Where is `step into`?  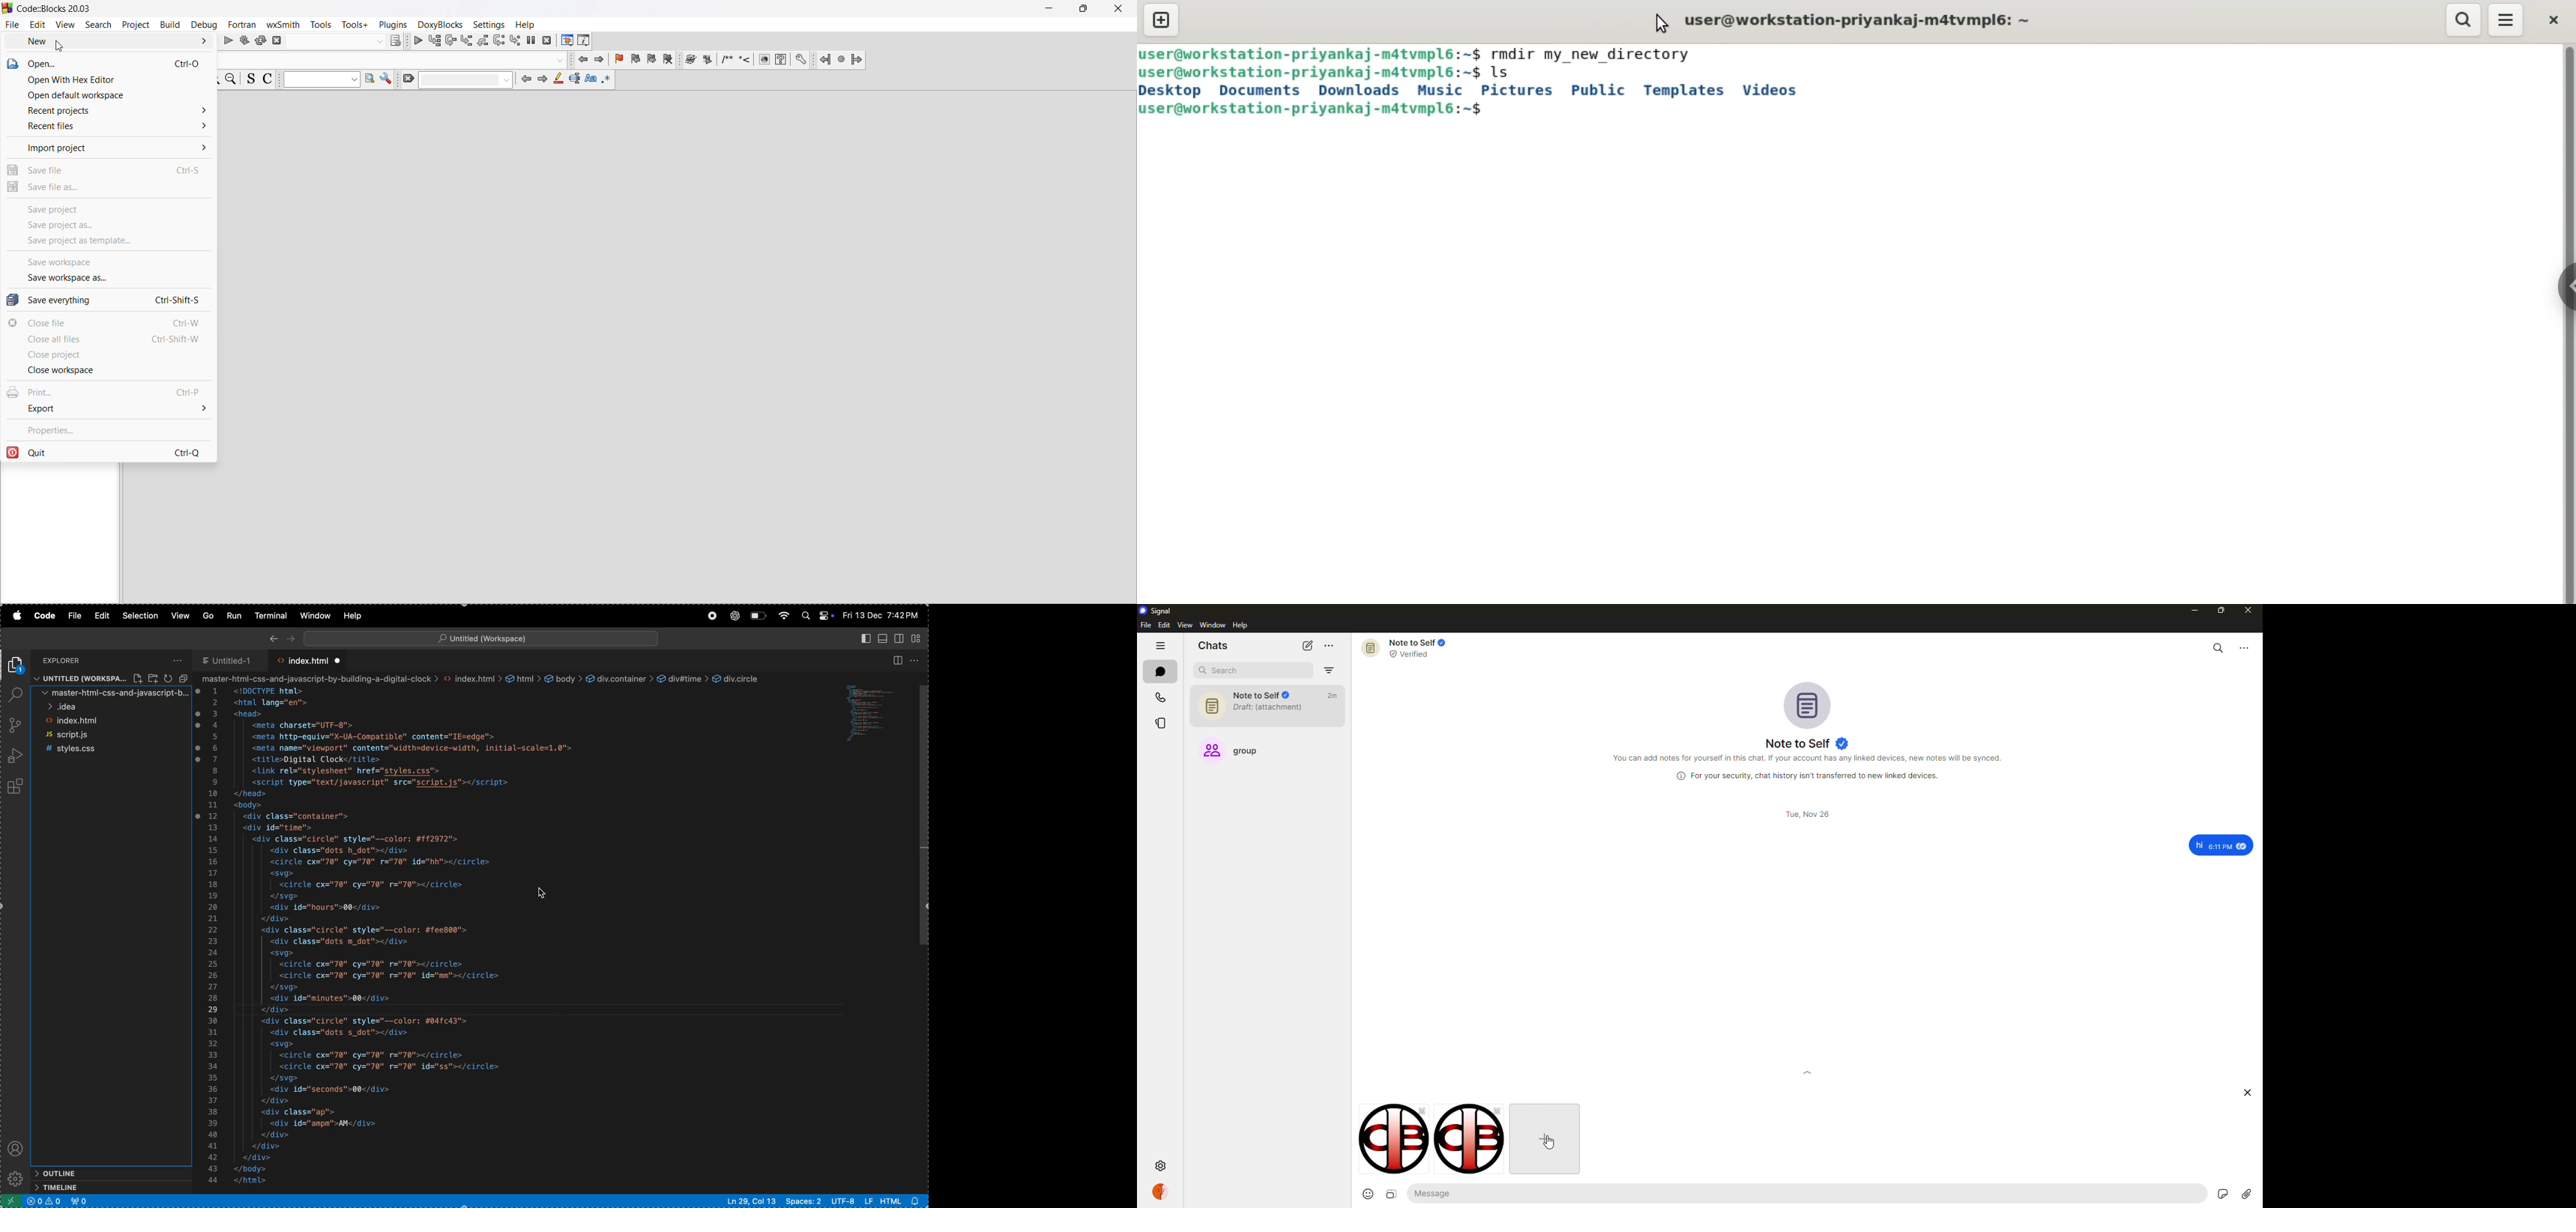 step into is located at coordinates (466, 41).